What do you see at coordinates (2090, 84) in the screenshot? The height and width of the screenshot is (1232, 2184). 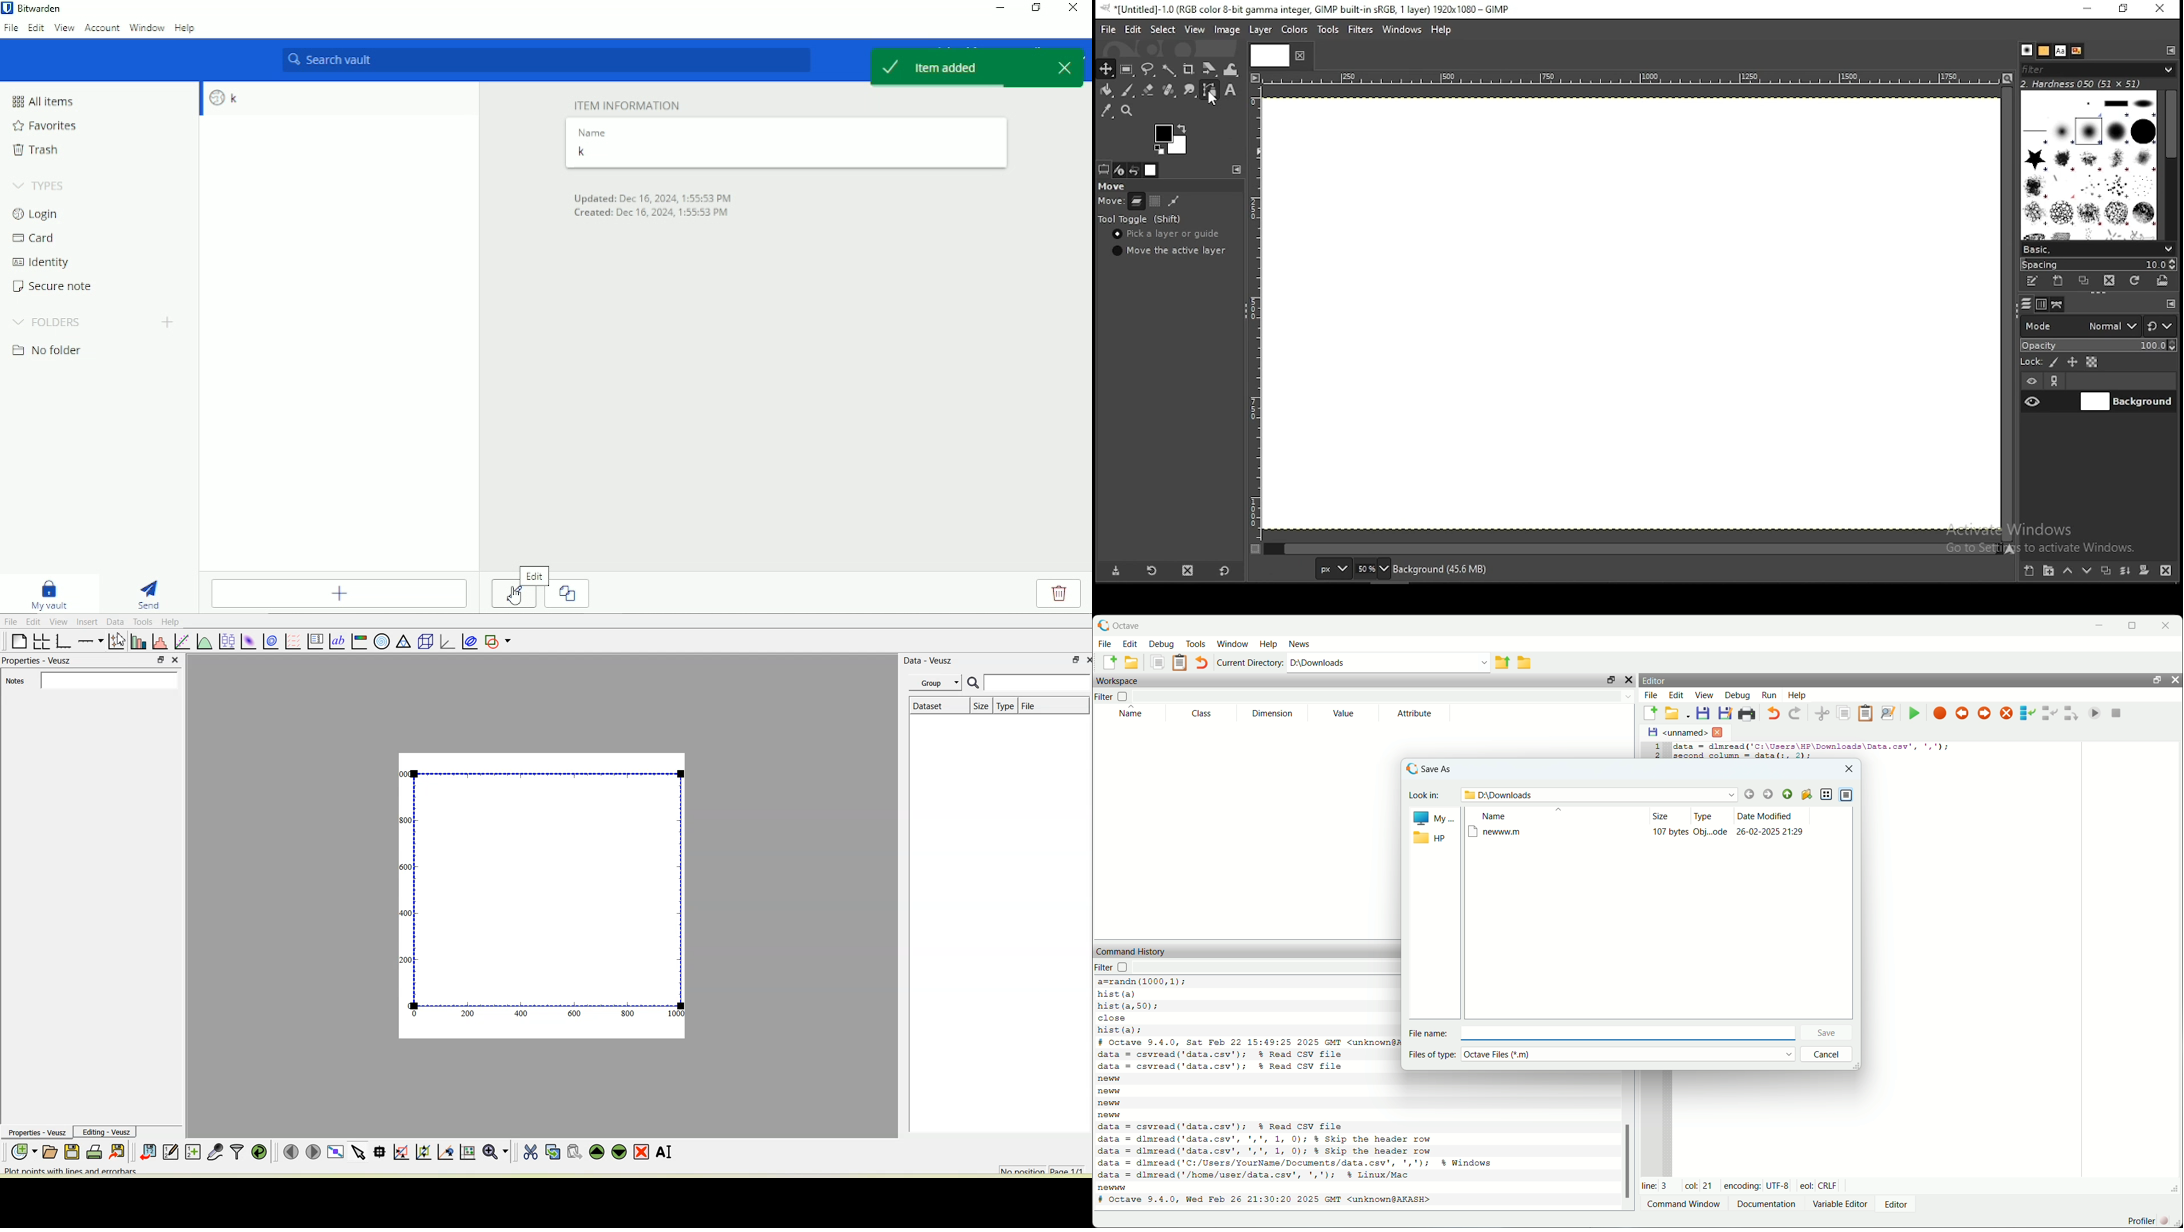 I see `2. hardness 050 (51x51)` at bounding box center [2090, 84].